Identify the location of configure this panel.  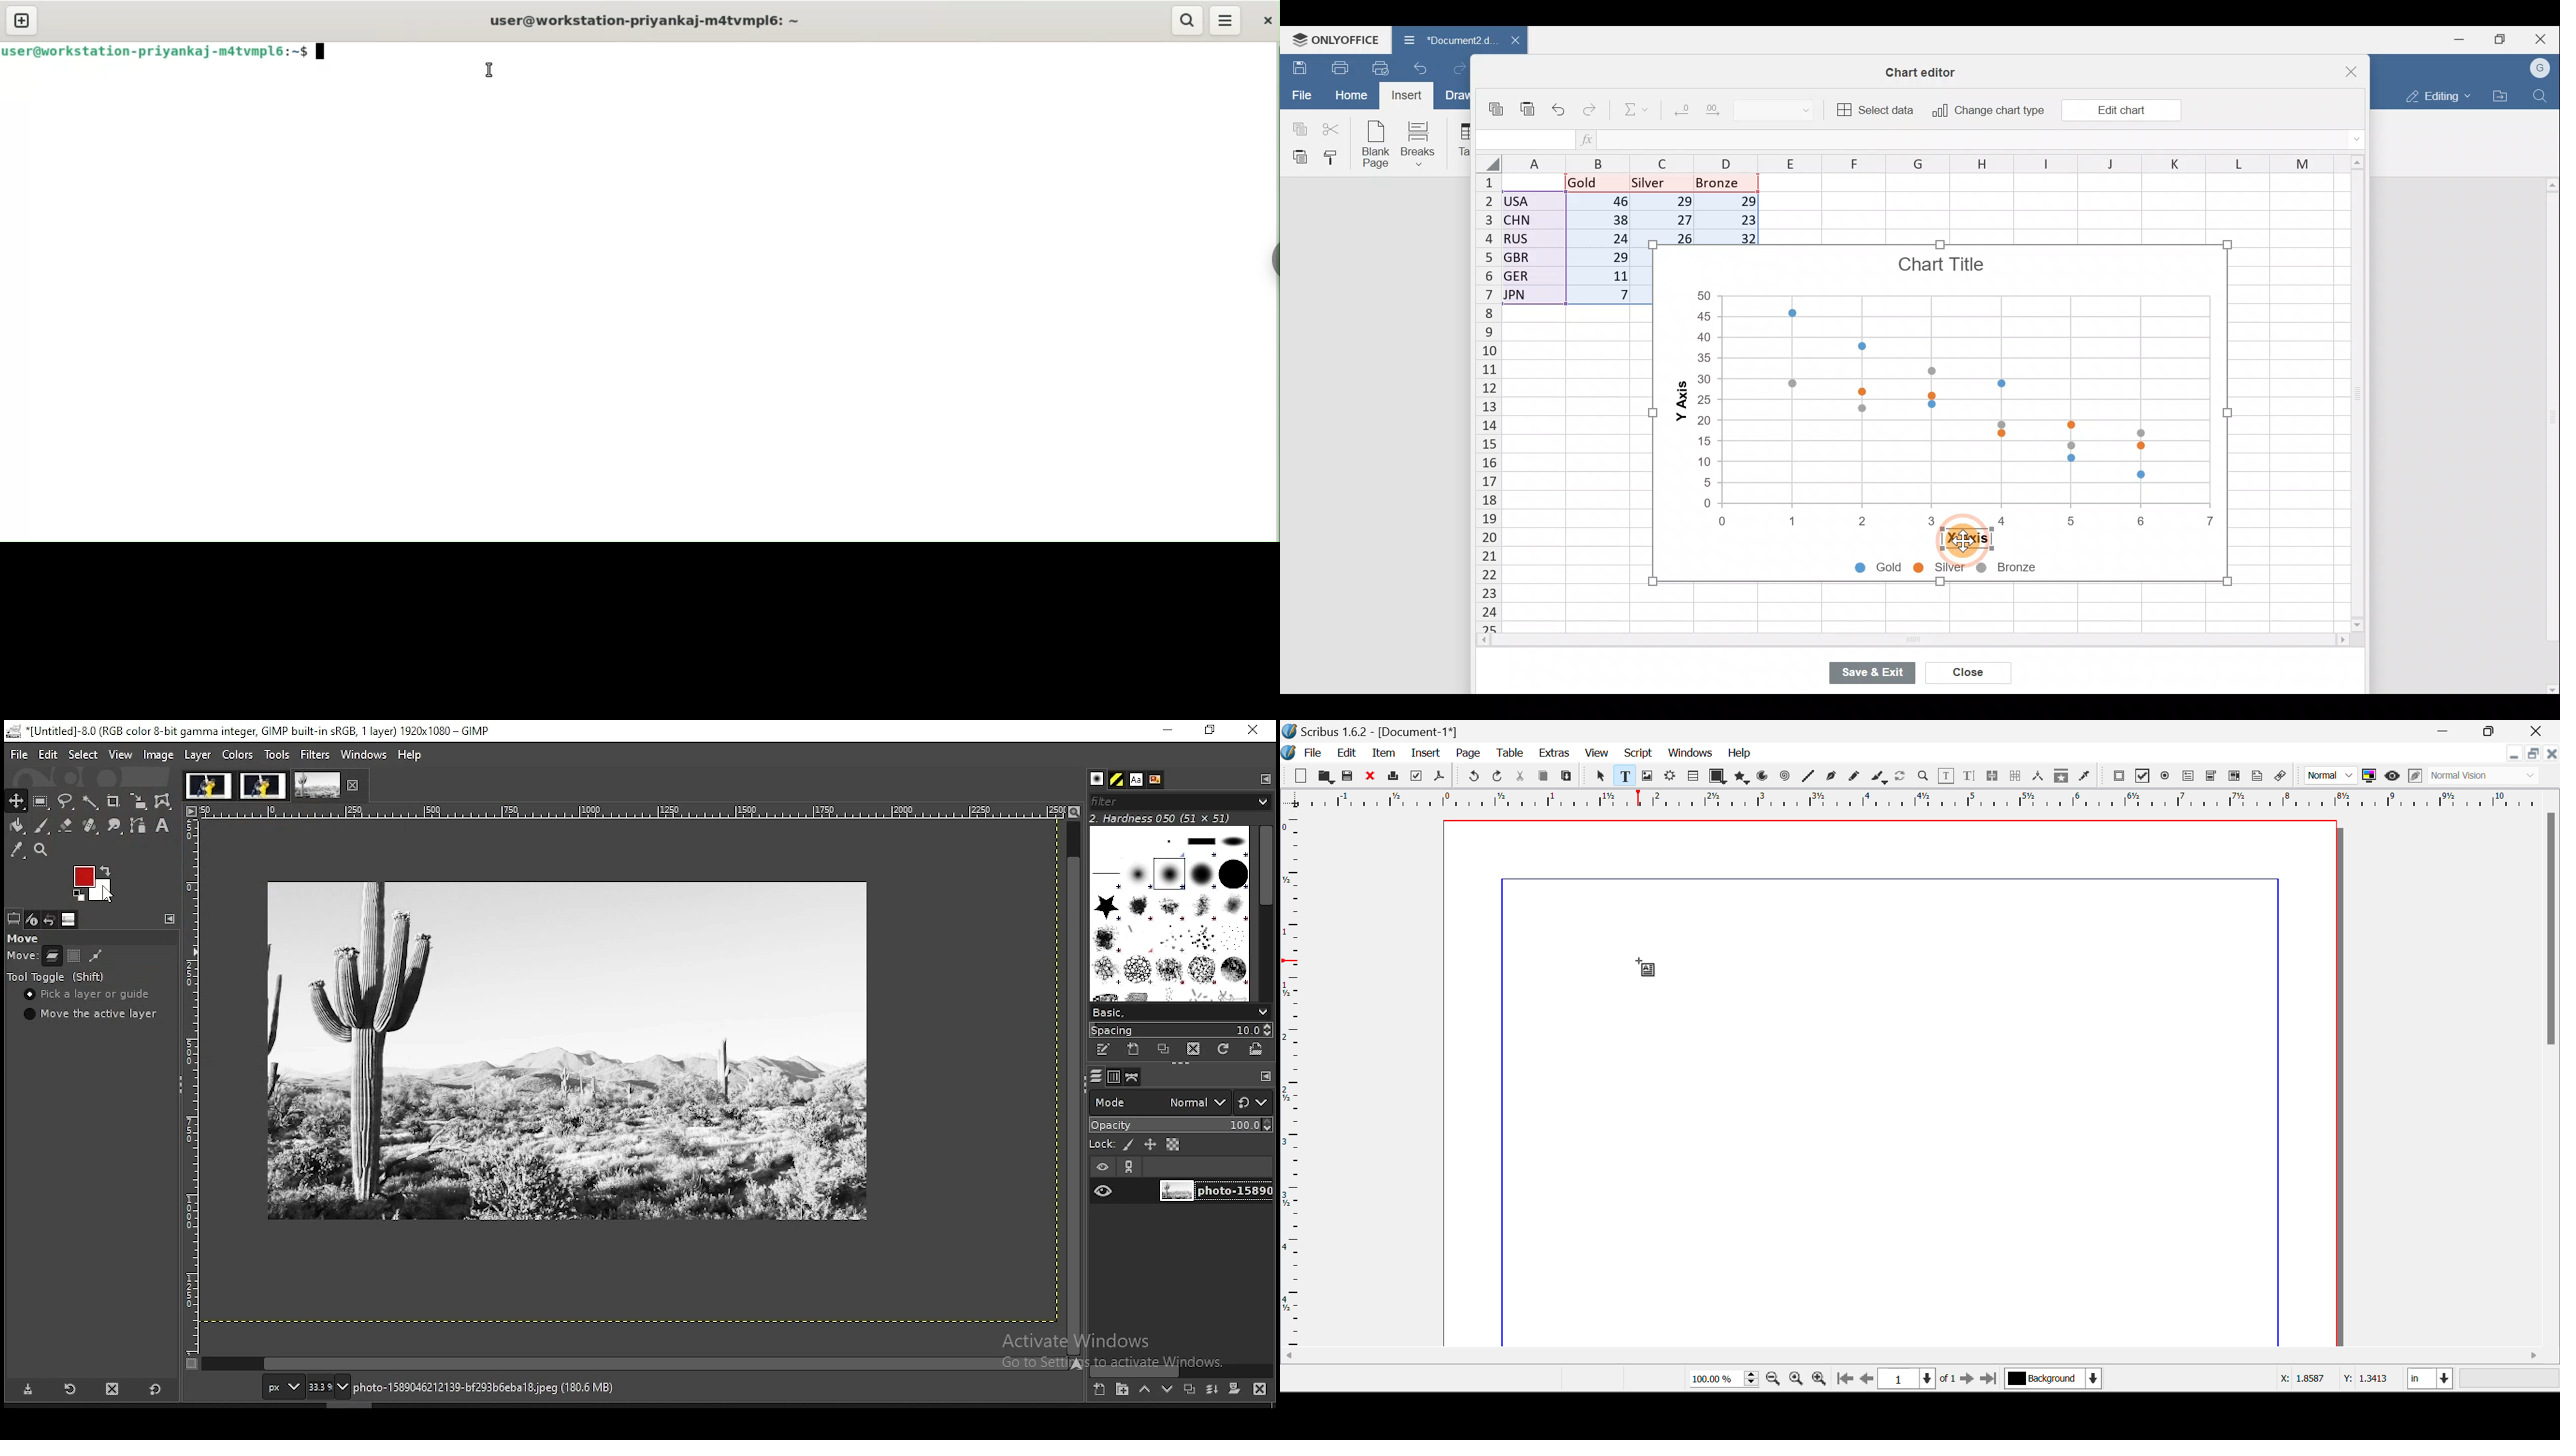
(170, 919).